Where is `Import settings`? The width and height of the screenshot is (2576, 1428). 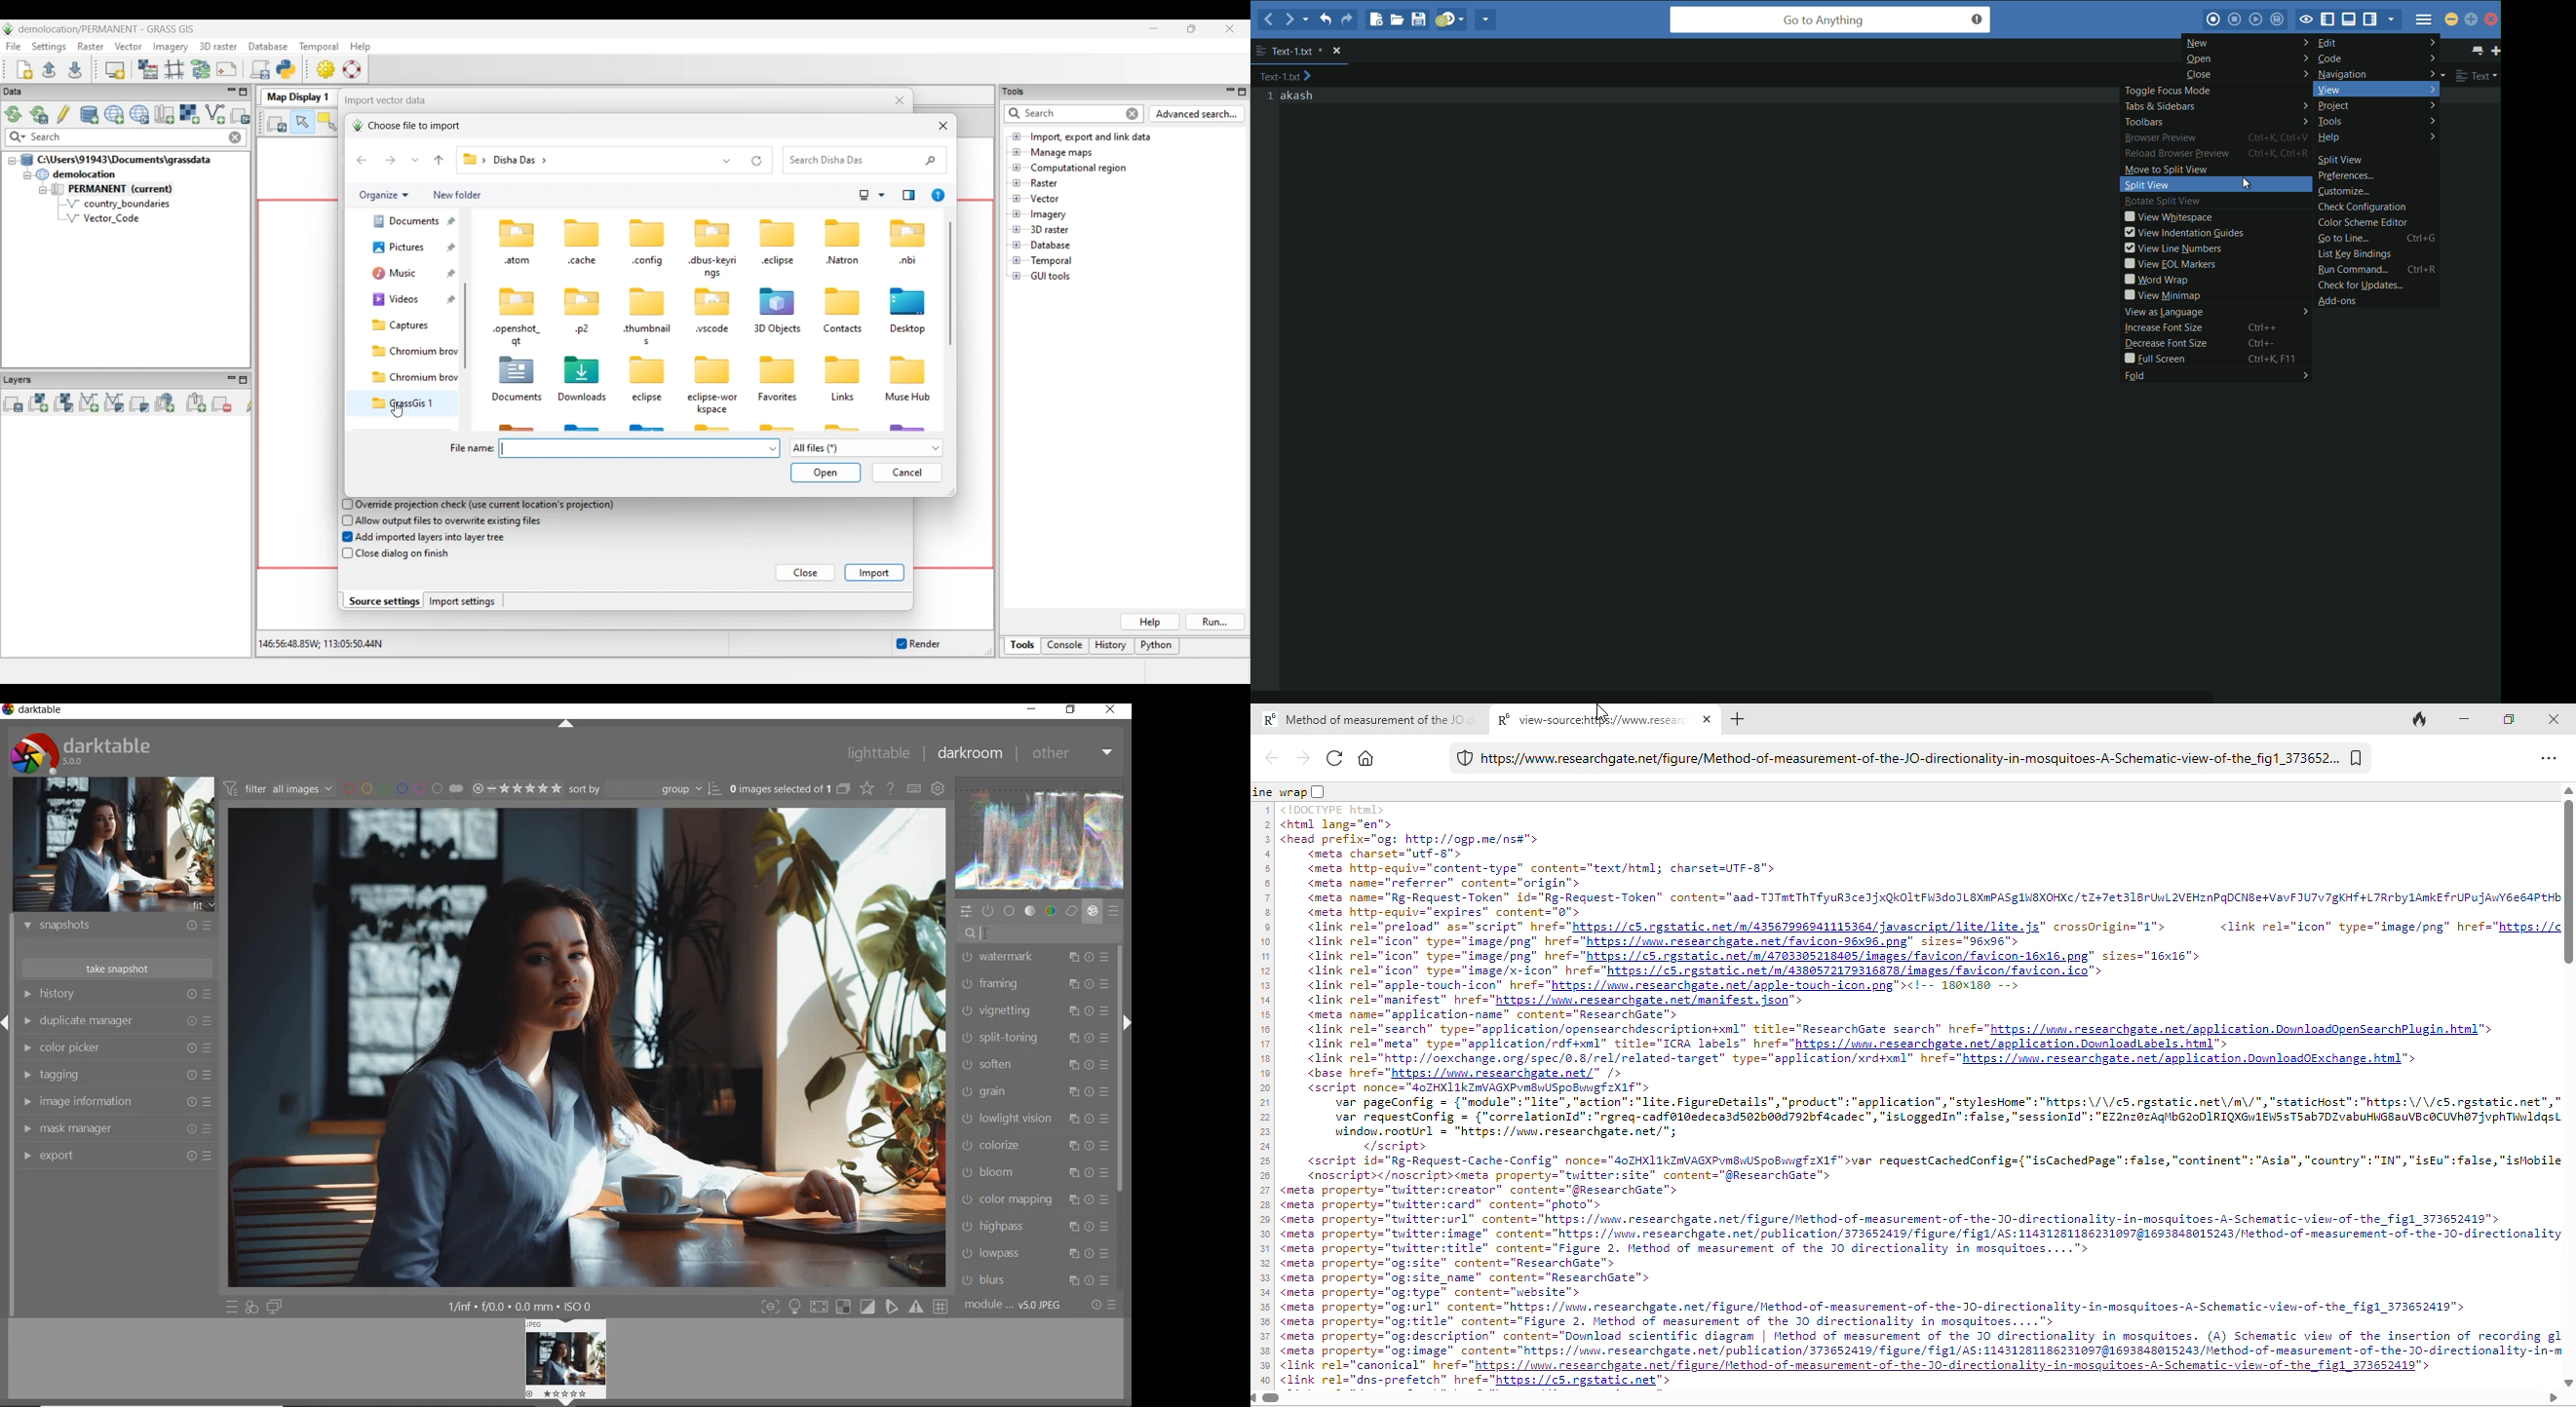 Import settings is located at coordinates (463, 601).